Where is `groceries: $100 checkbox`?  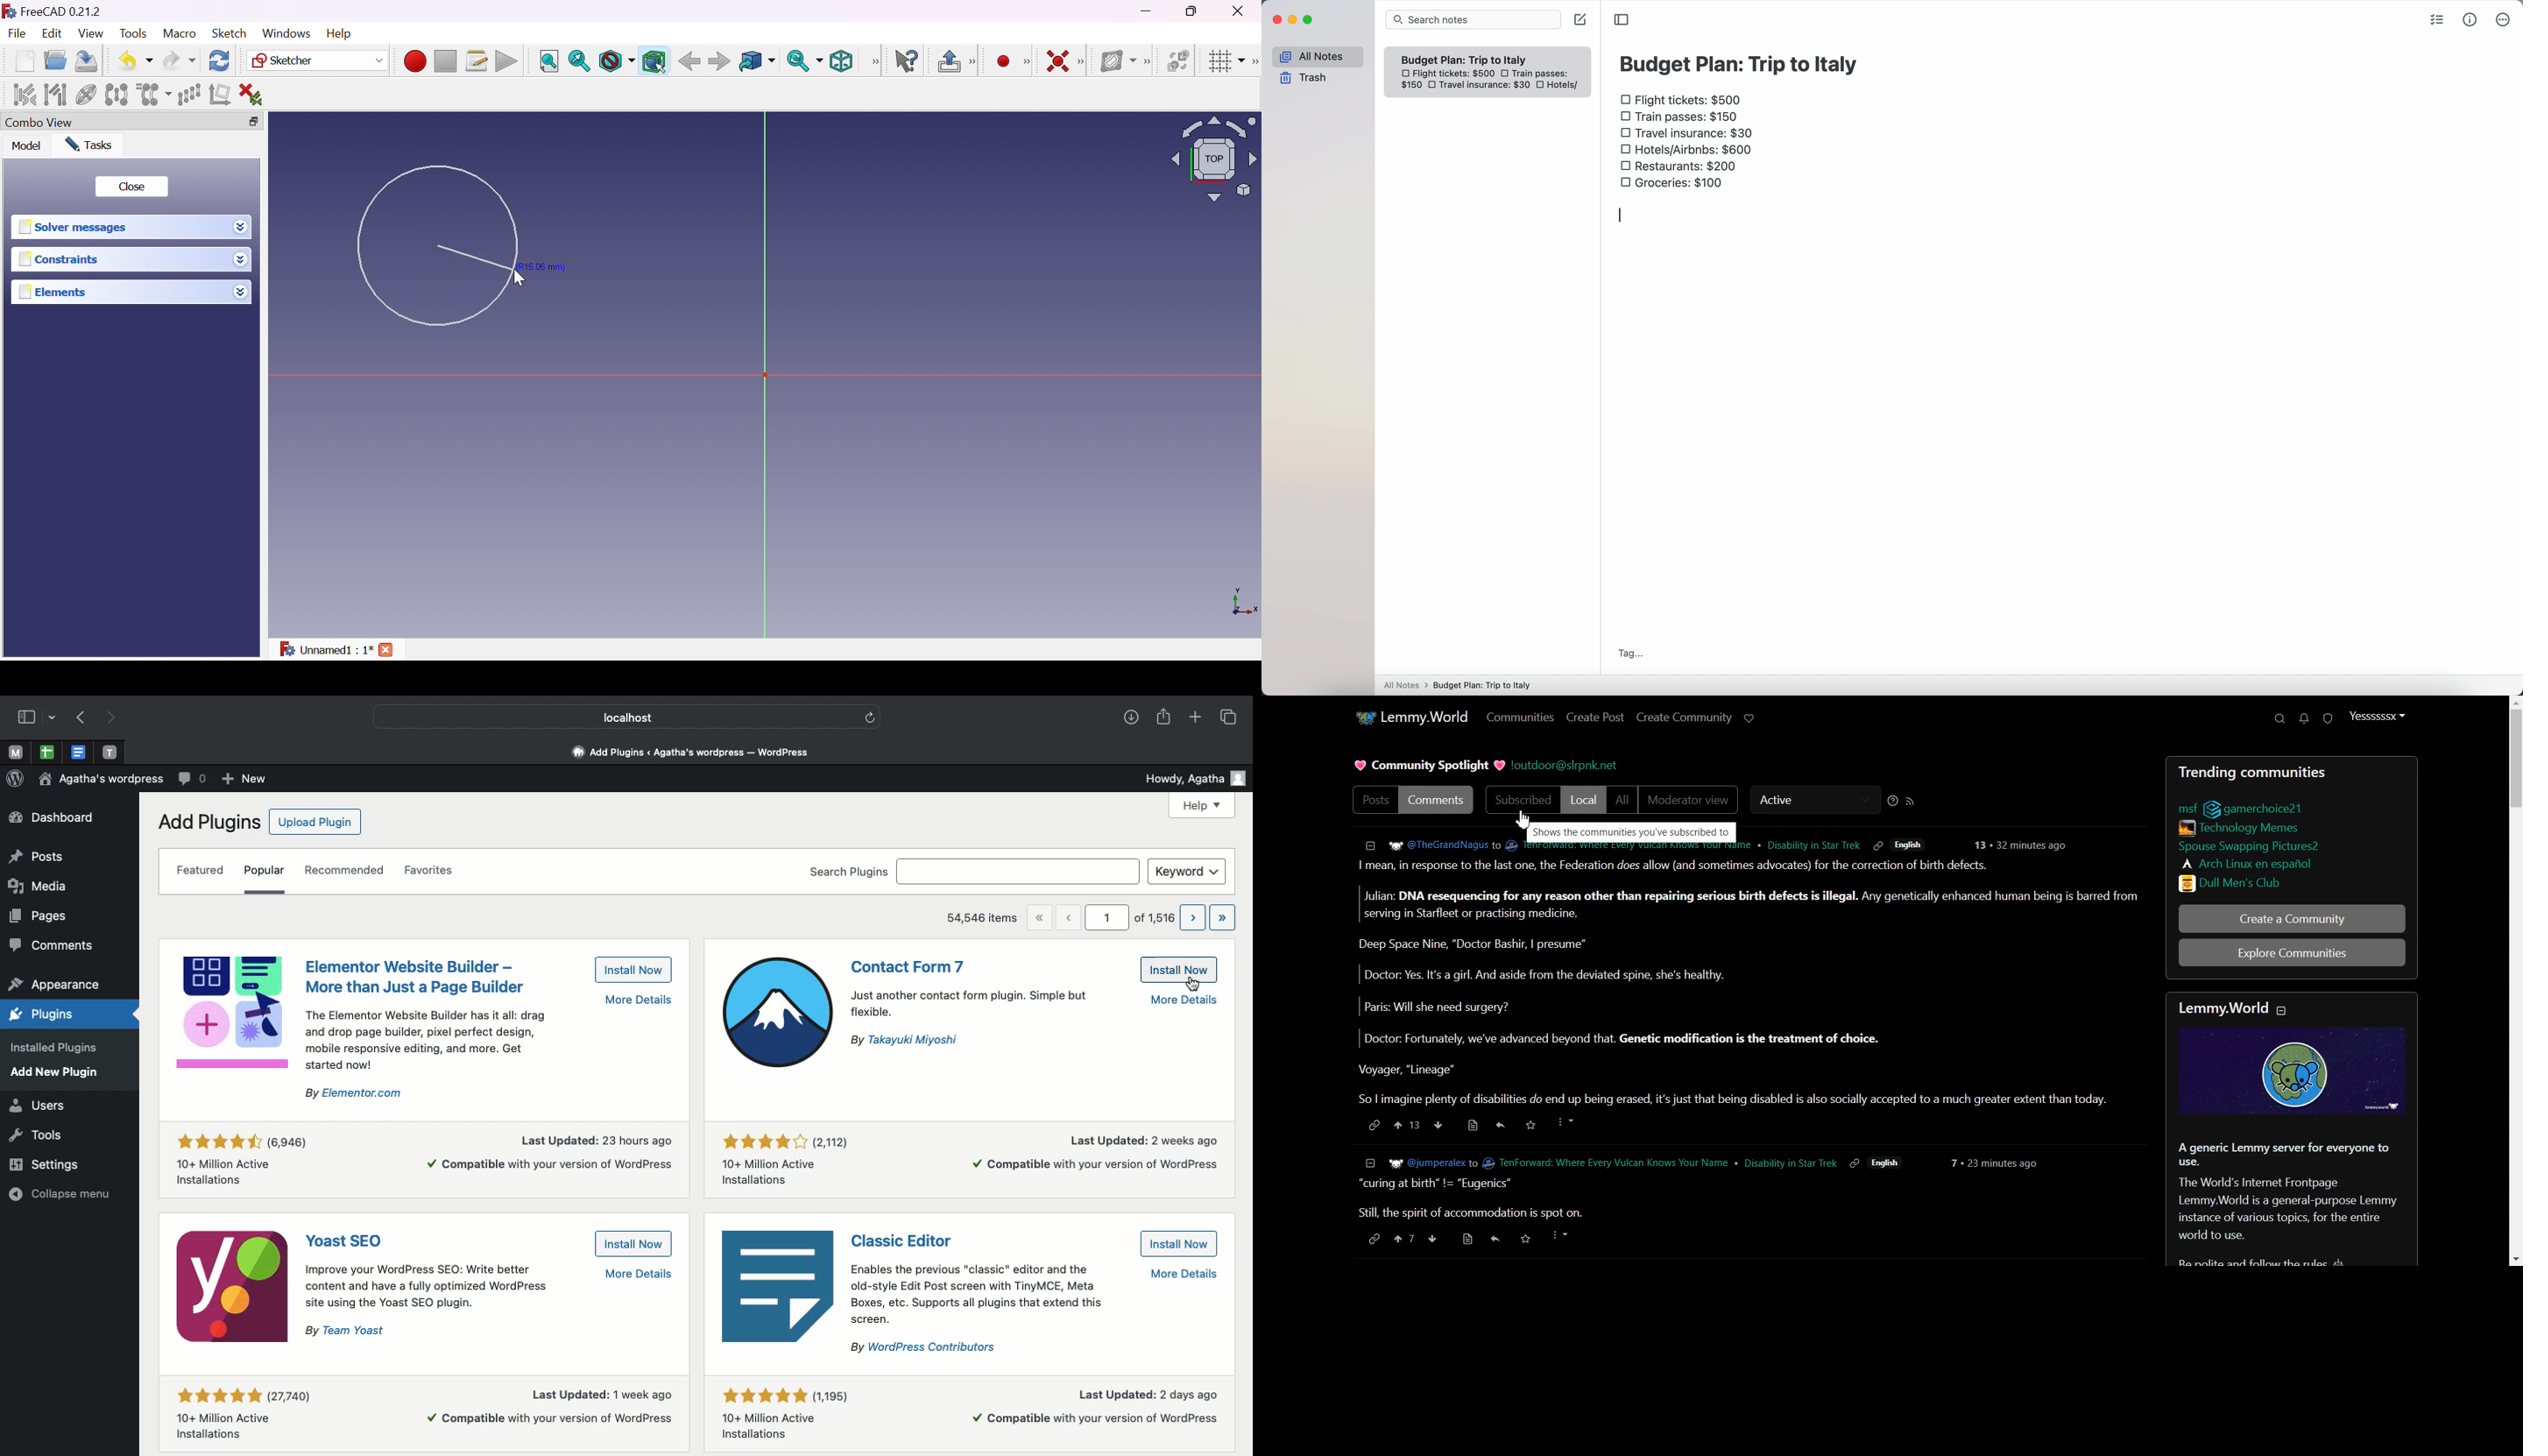
groceries: $100 checkbox is located at coordinates (1667, 184).